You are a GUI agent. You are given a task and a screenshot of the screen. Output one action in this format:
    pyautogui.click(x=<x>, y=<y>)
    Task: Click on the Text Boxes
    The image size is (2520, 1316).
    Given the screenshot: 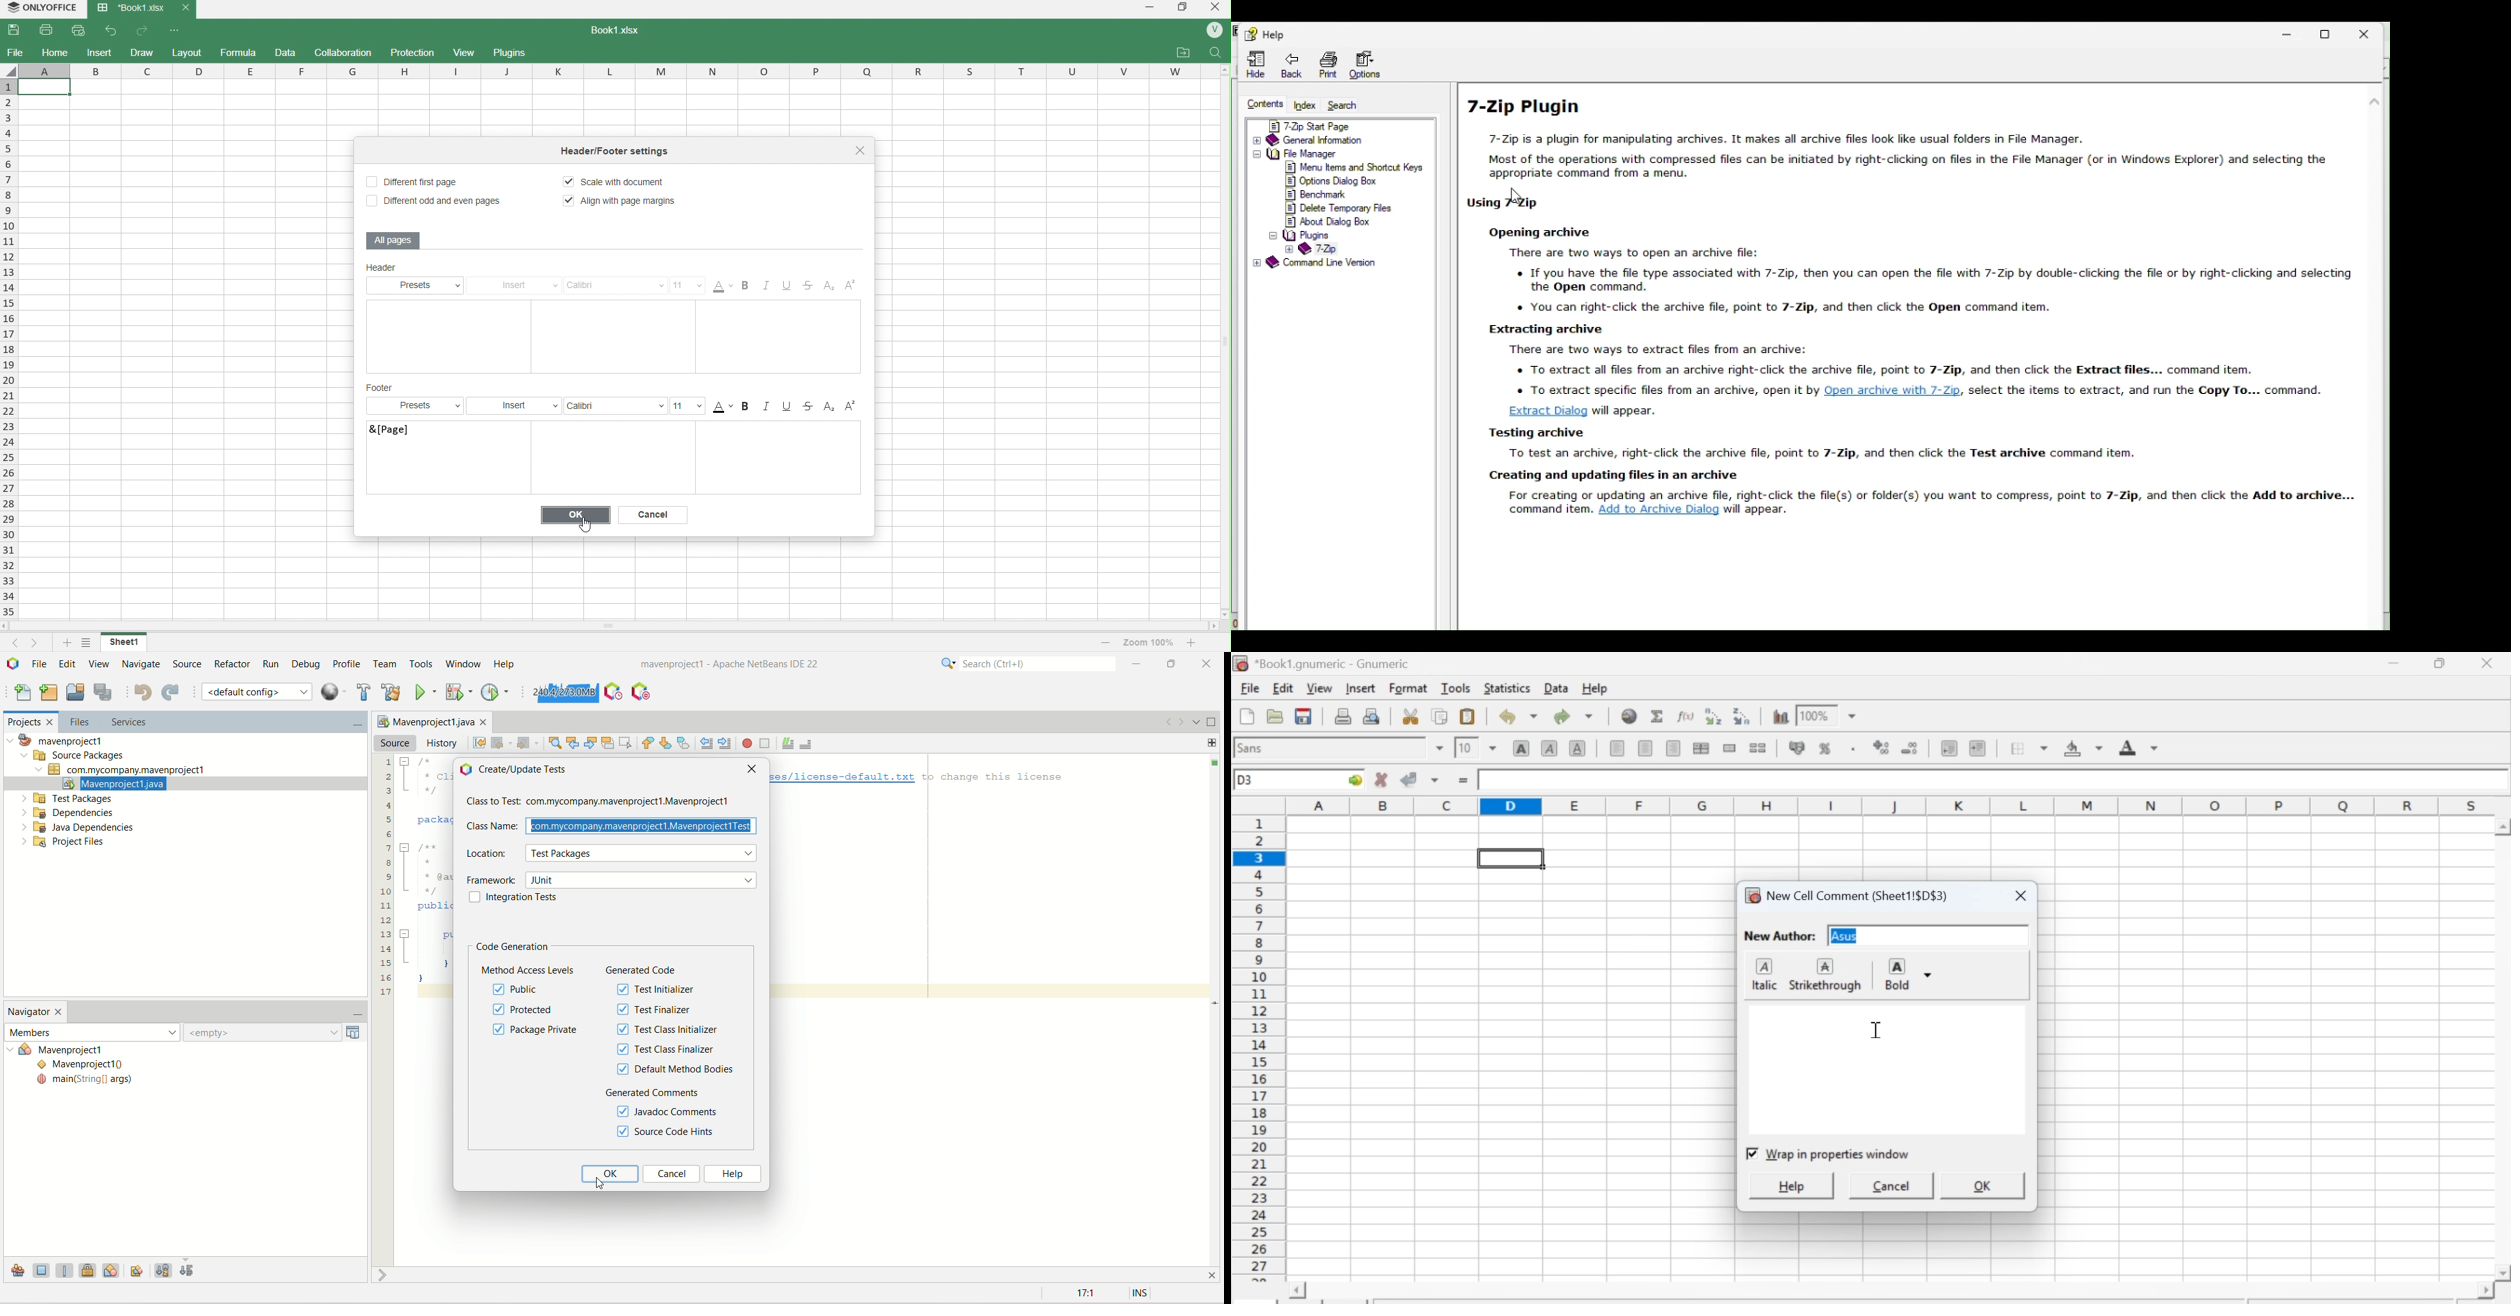 What is the action you would take?
    pyautogui.click(x=699, y=458)
    